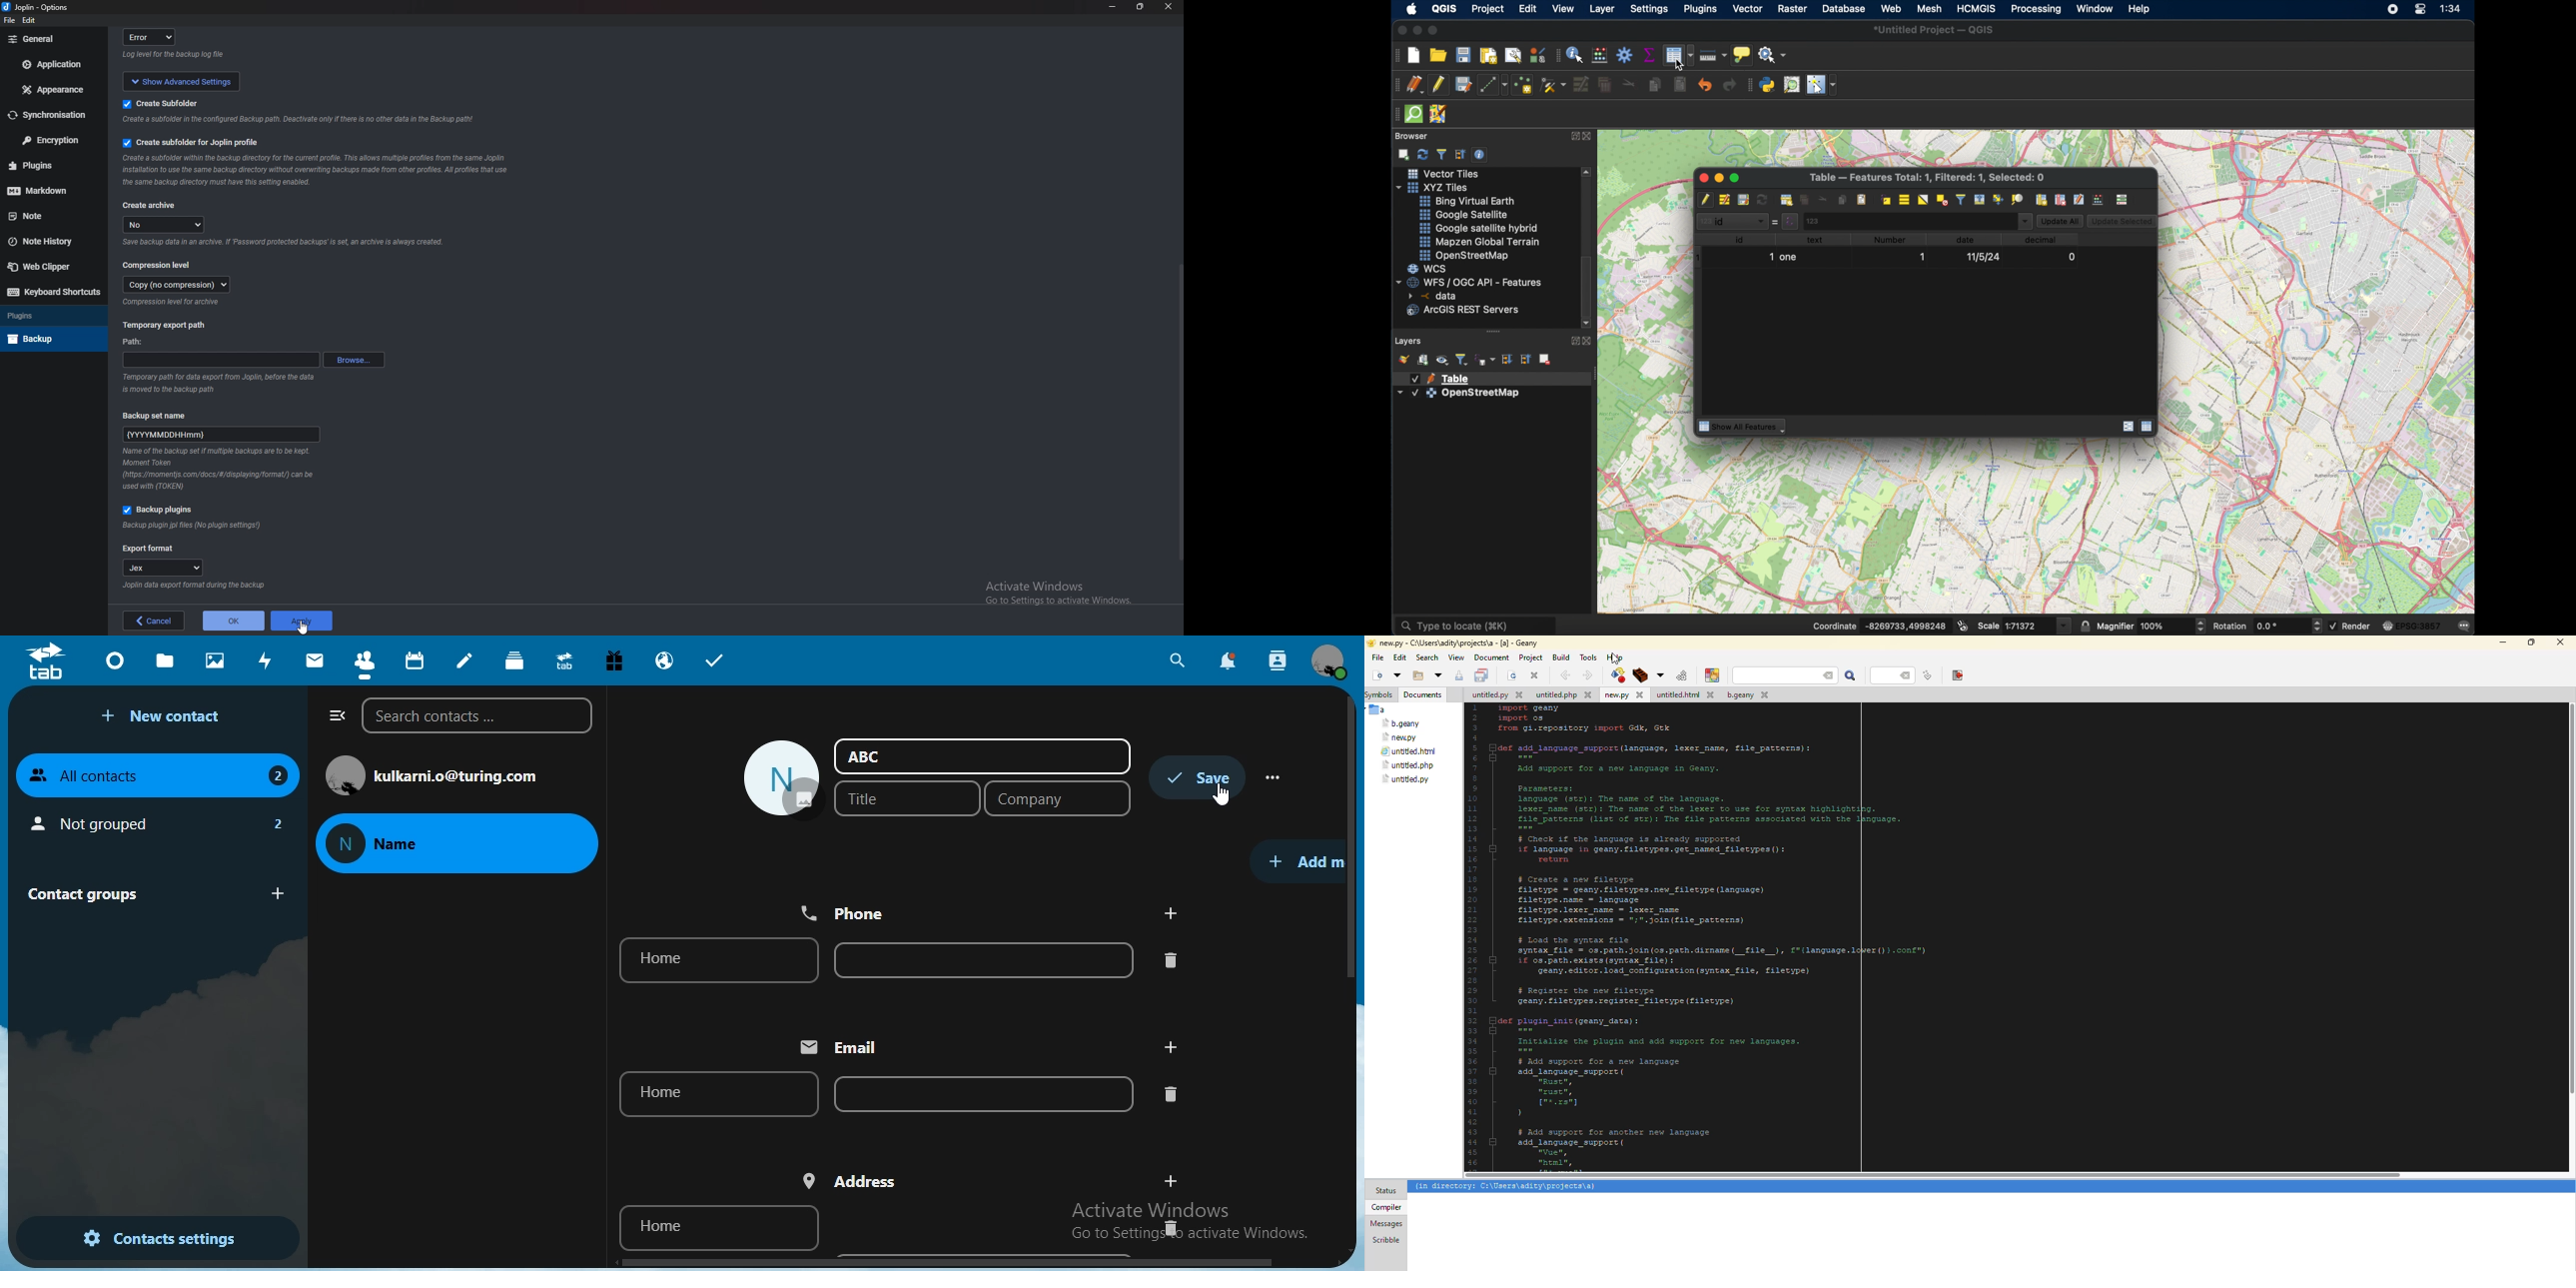 Image resolution: width=2576 pixels, height=1288 pixels. Describe the element at coordinates (1172, 1179) in the screenshot. I see `add` at that location.